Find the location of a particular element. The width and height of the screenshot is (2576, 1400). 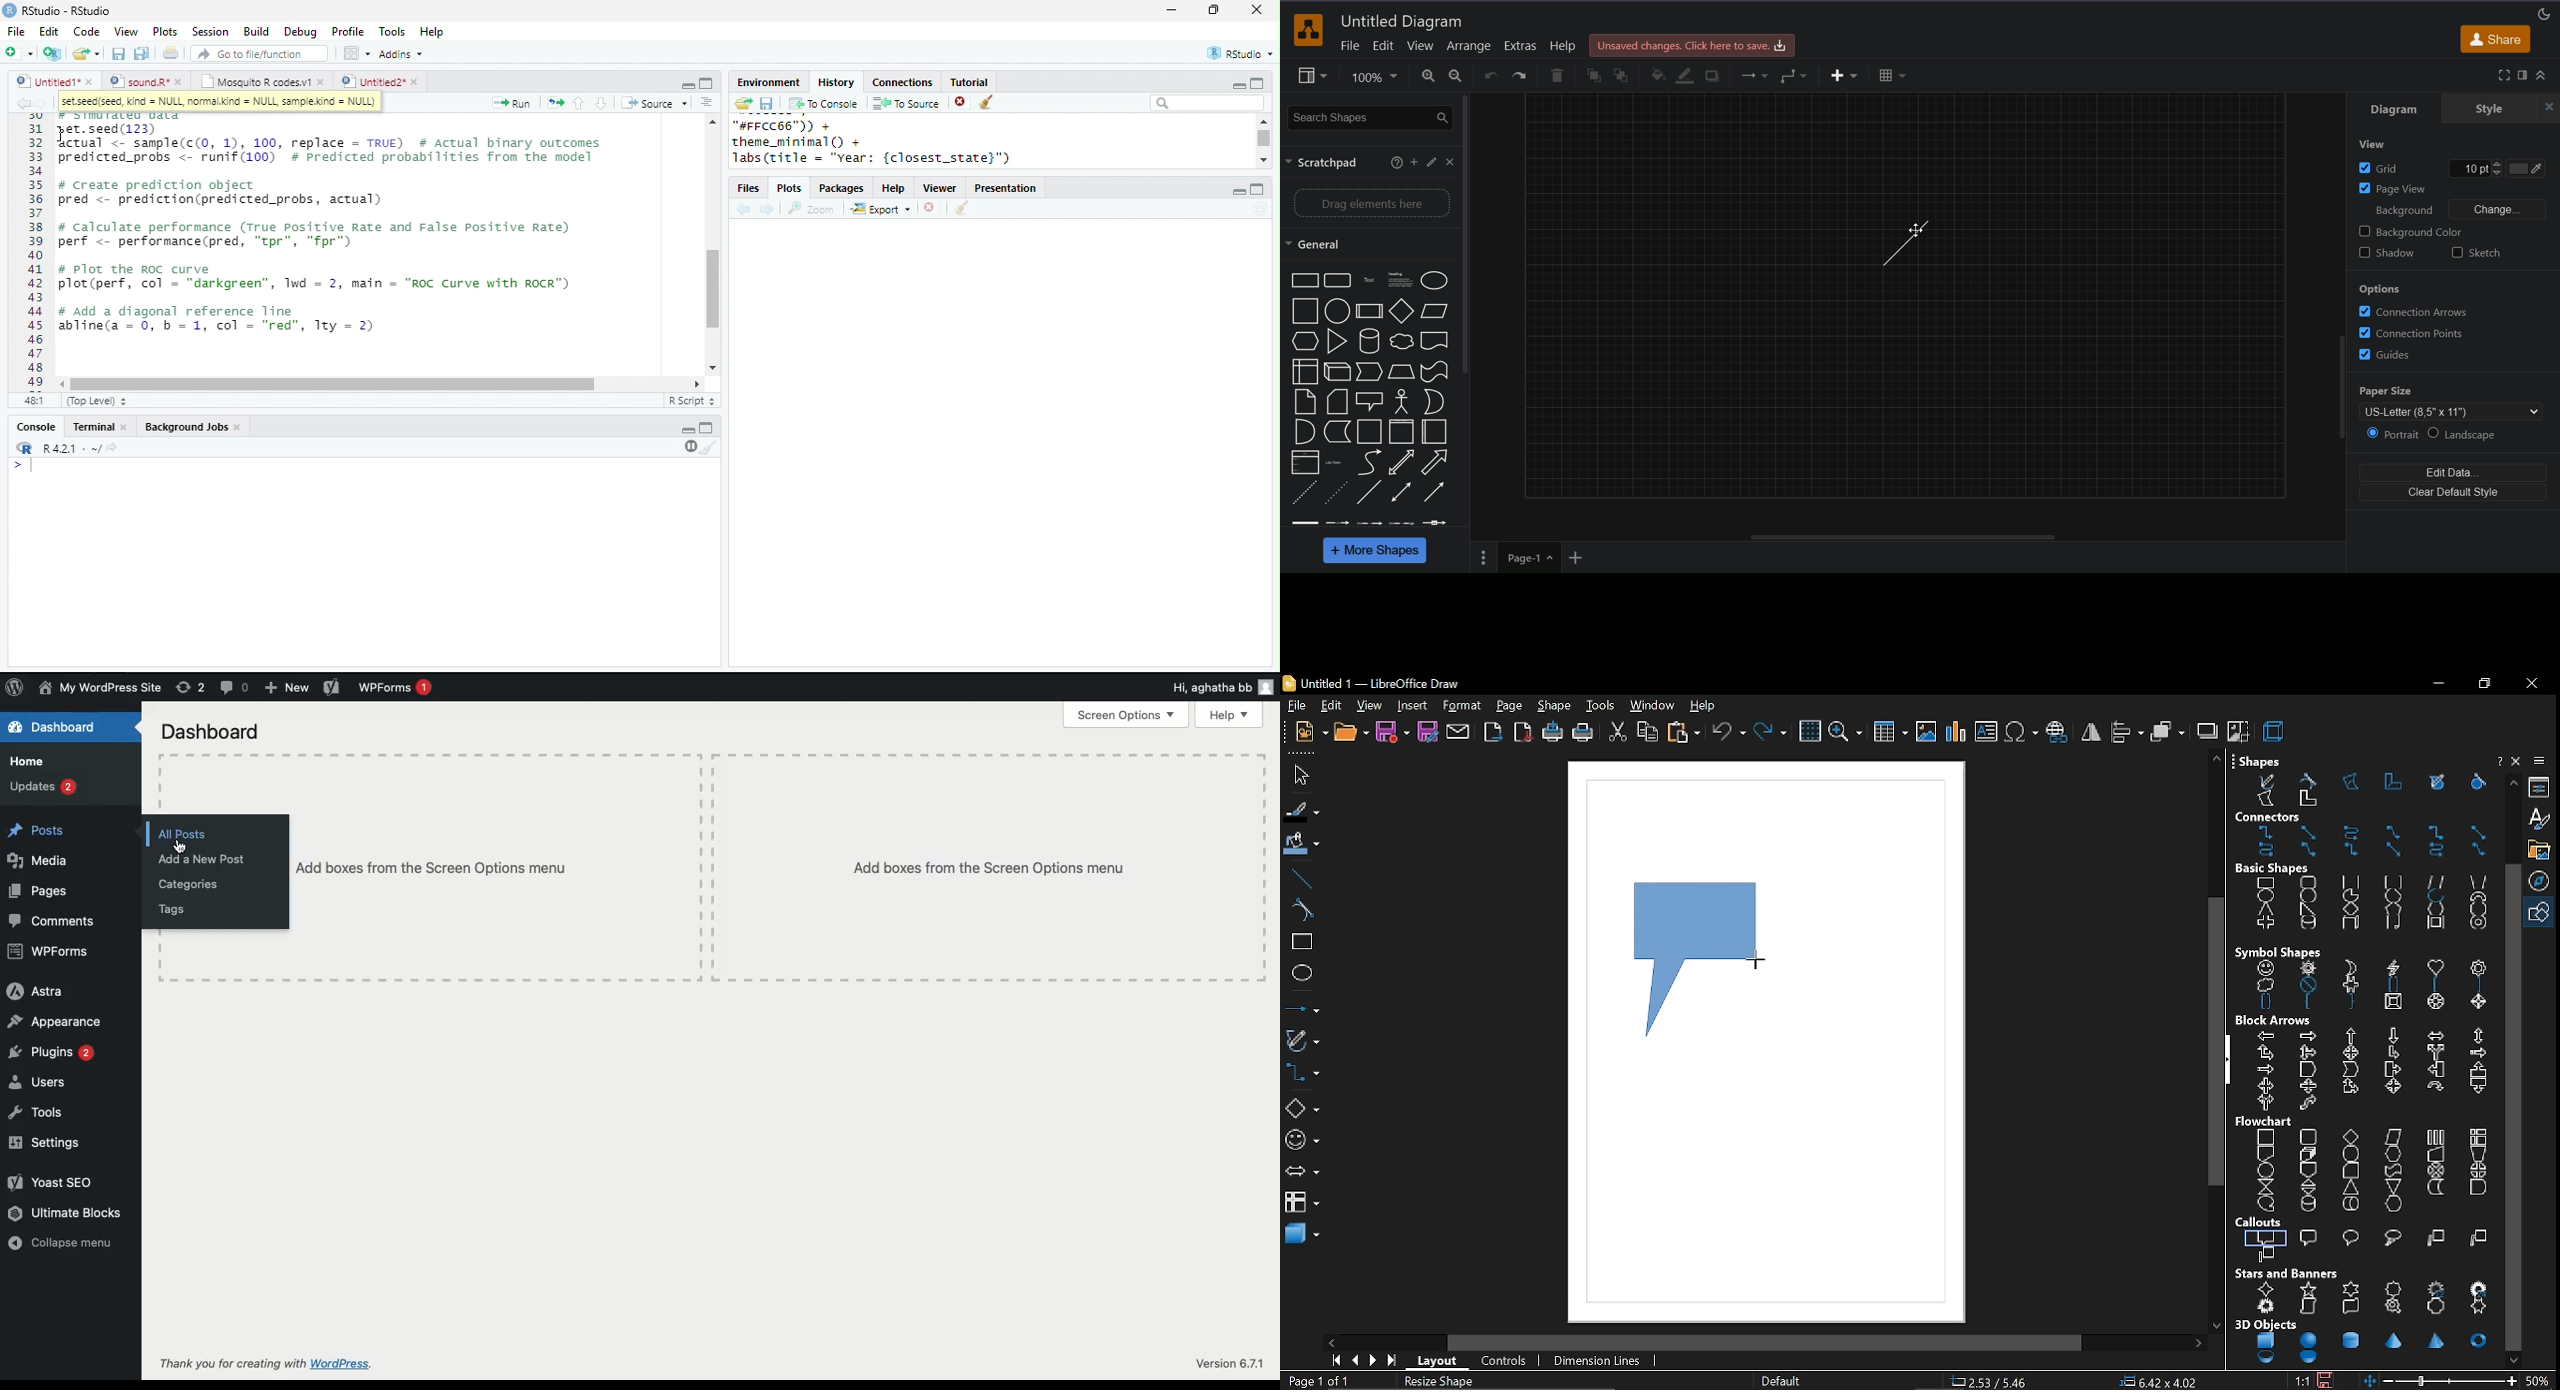

Plugins is located at coordinates (53, 1052).